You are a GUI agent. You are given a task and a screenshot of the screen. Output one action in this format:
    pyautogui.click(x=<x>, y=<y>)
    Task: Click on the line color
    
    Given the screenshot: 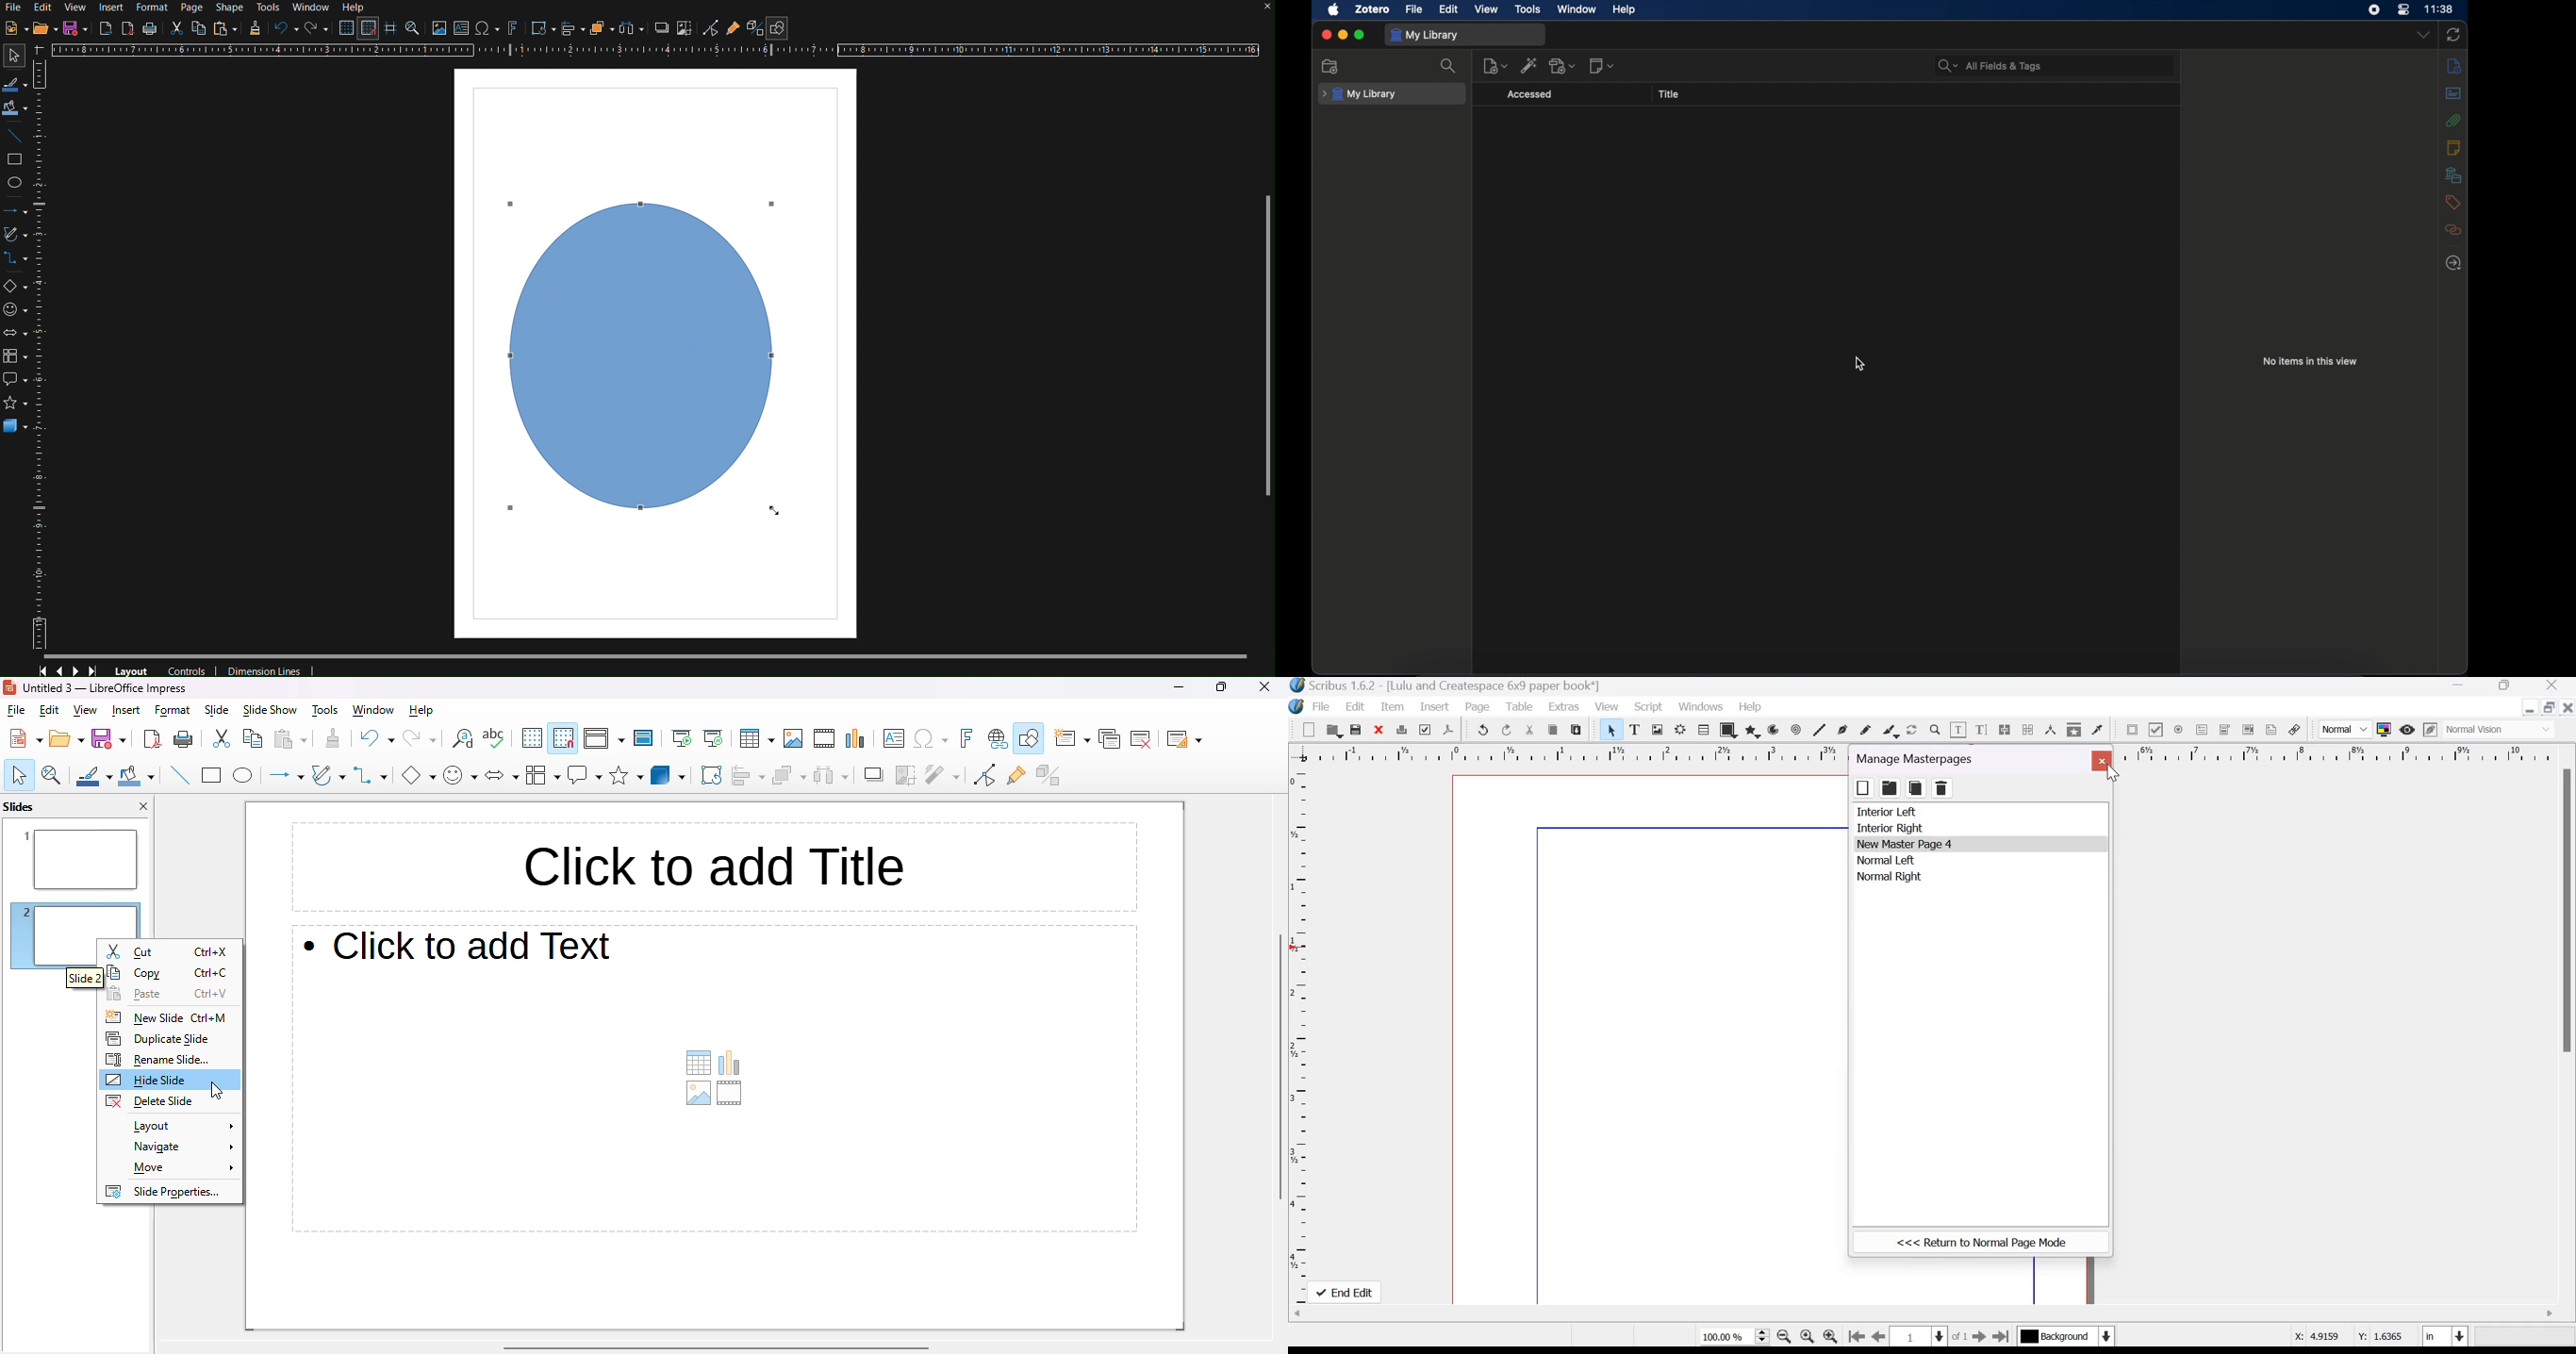 What is the action you would take?
    pyautogui.click(x=94, y=776)
    